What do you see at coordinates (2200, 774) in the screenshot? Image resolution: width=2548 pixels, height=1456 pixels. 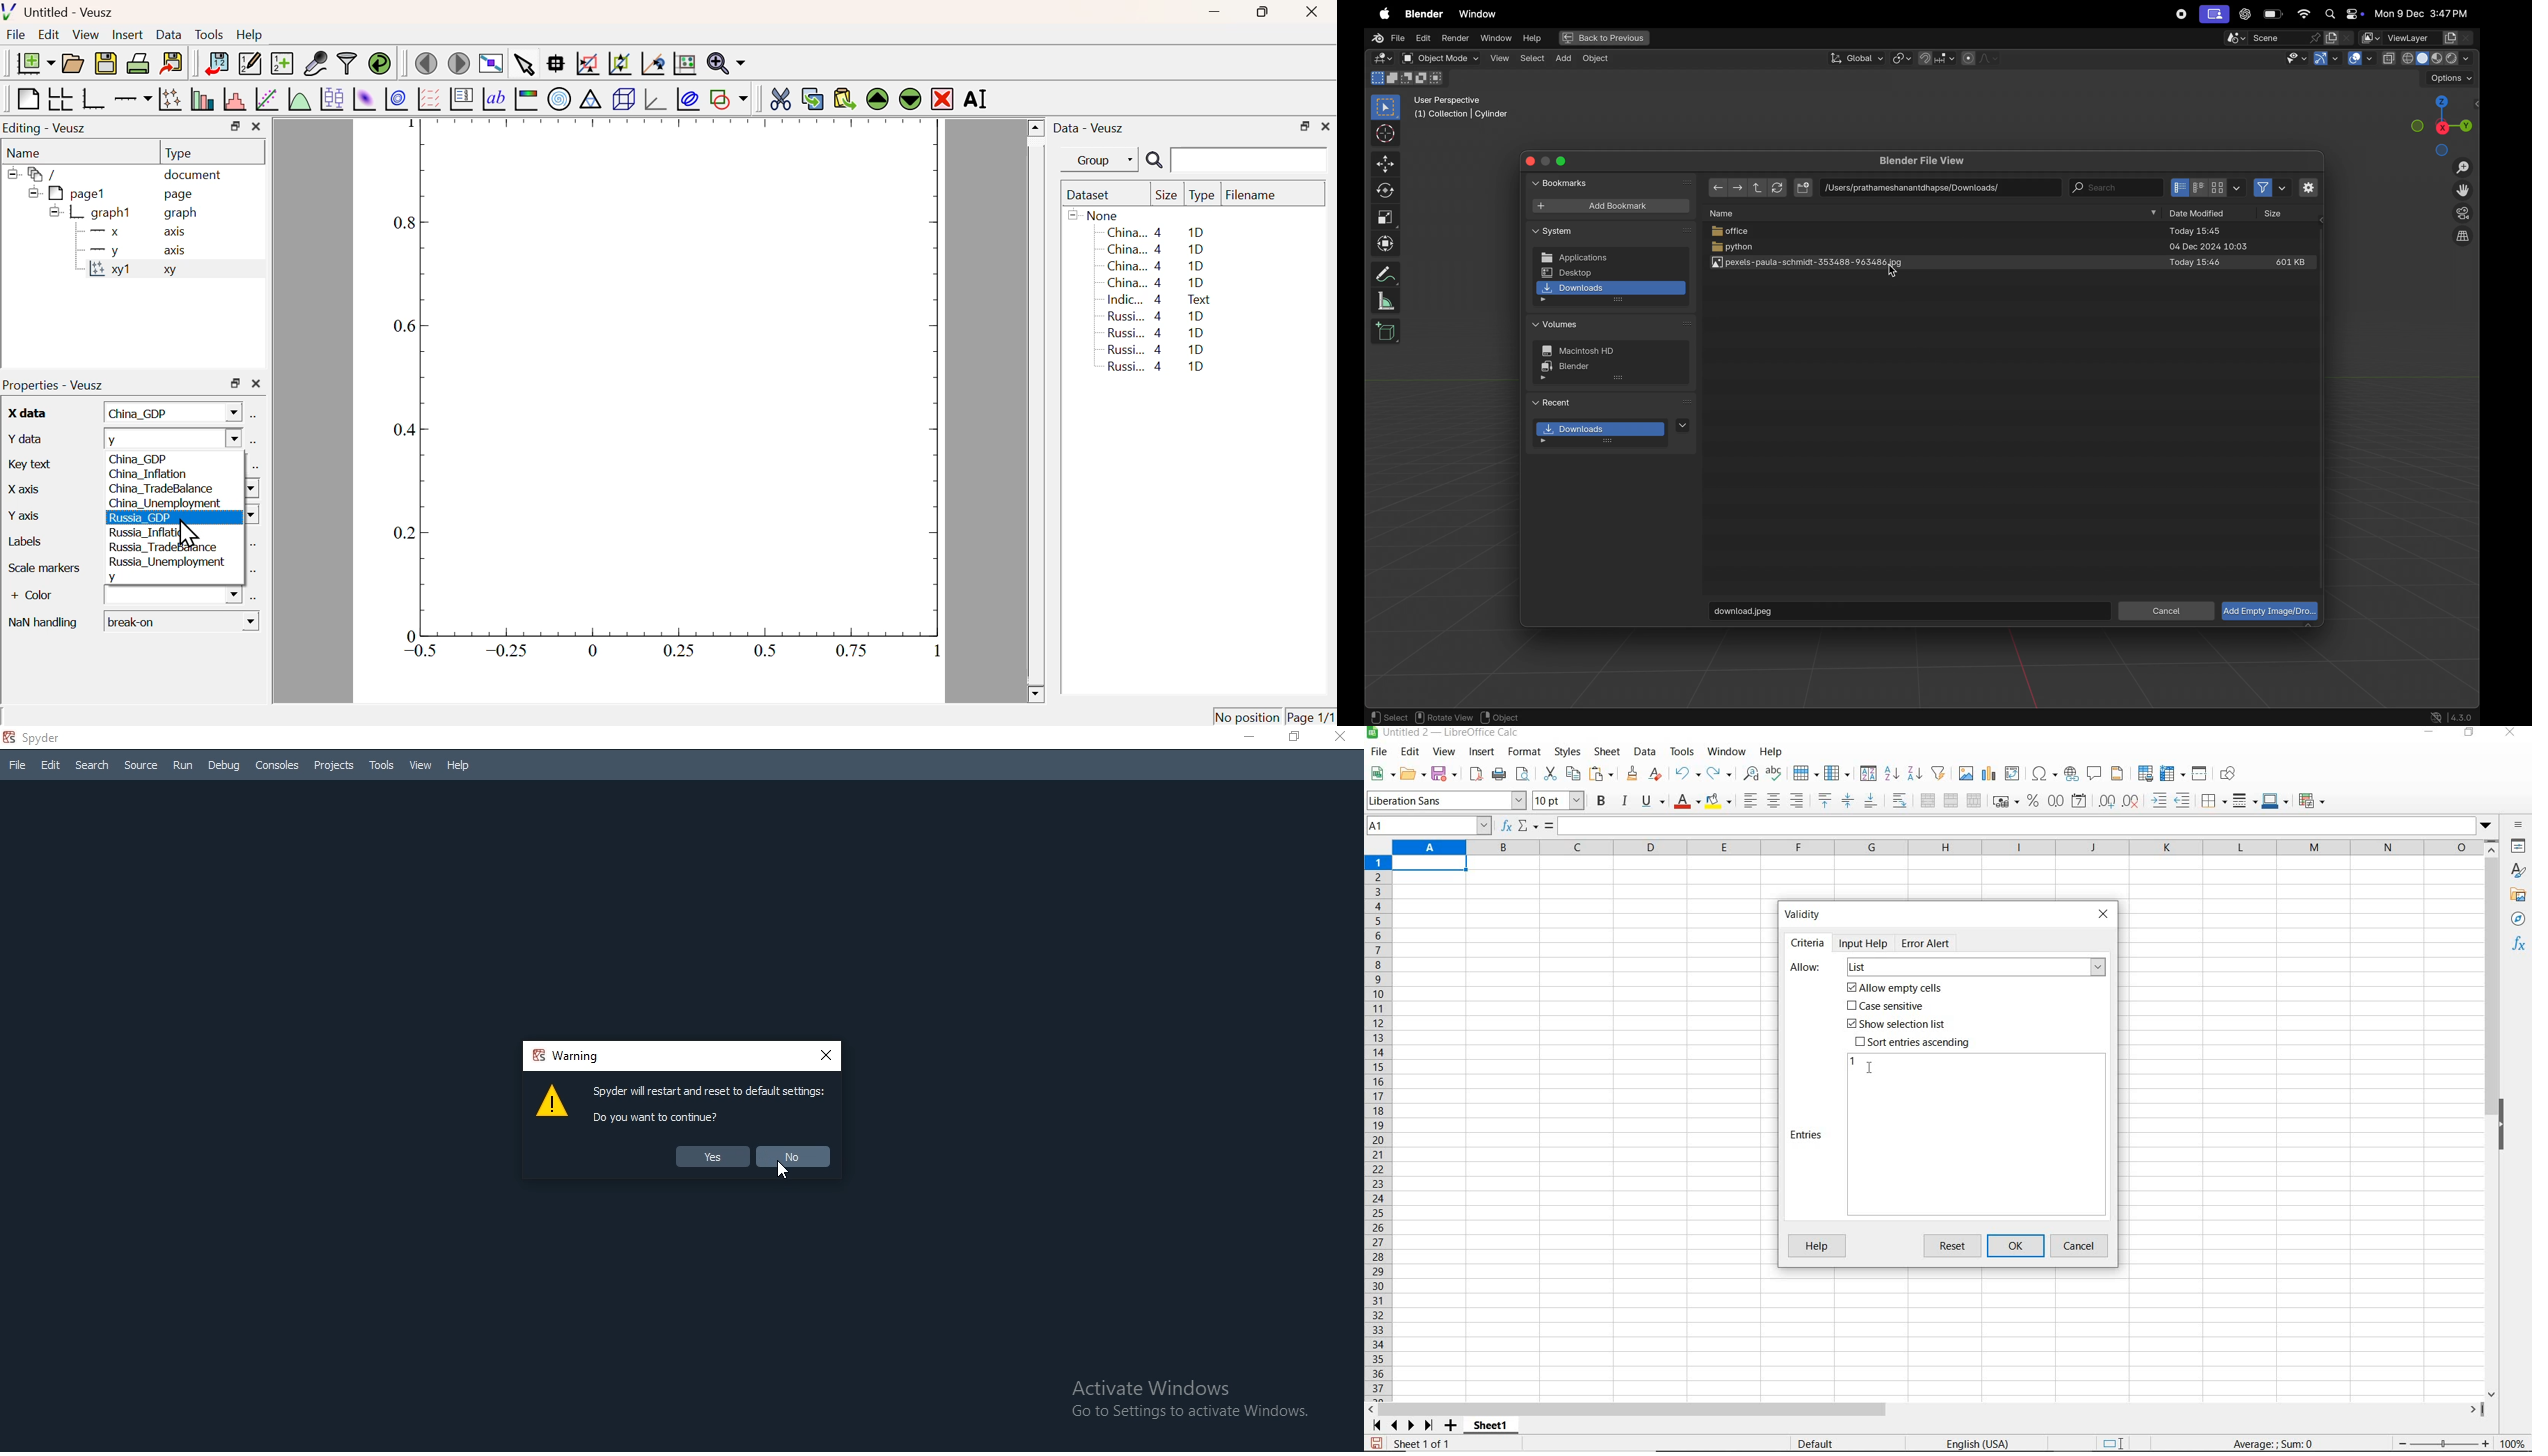 I see `split window` at bounding box center [2200, 774].